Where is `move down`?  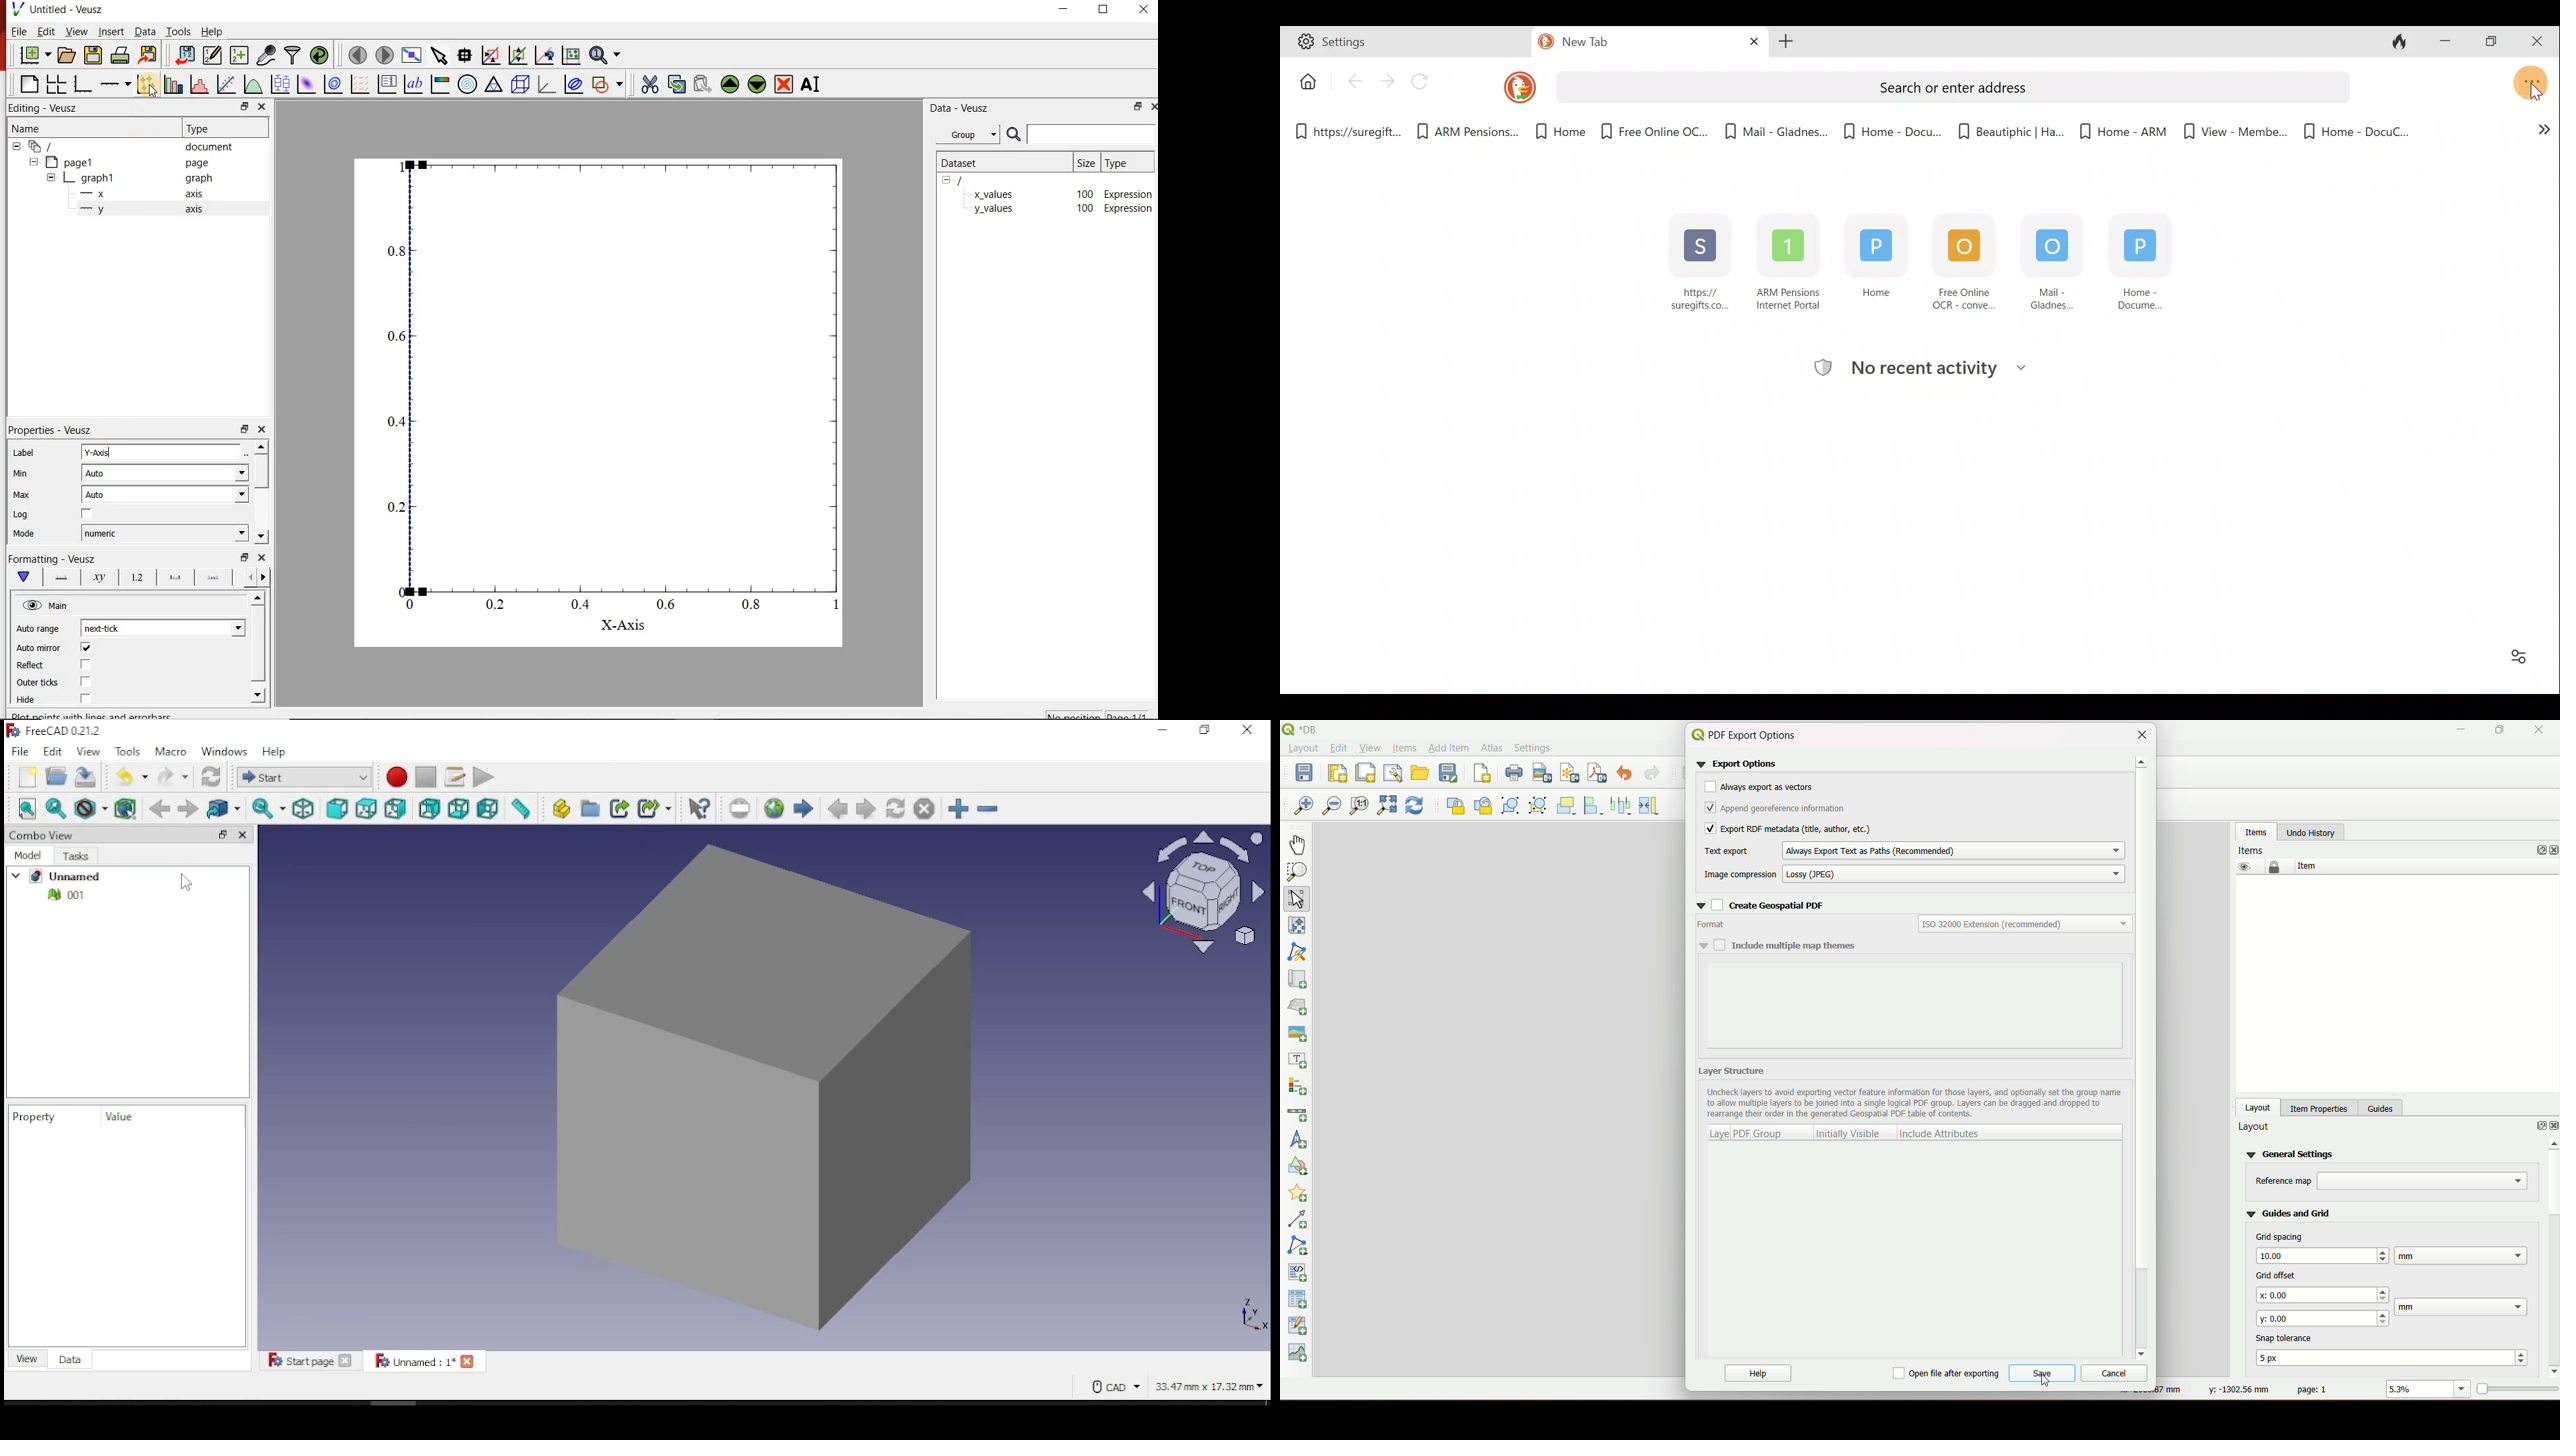 move down is located at coordinates (258, 697).